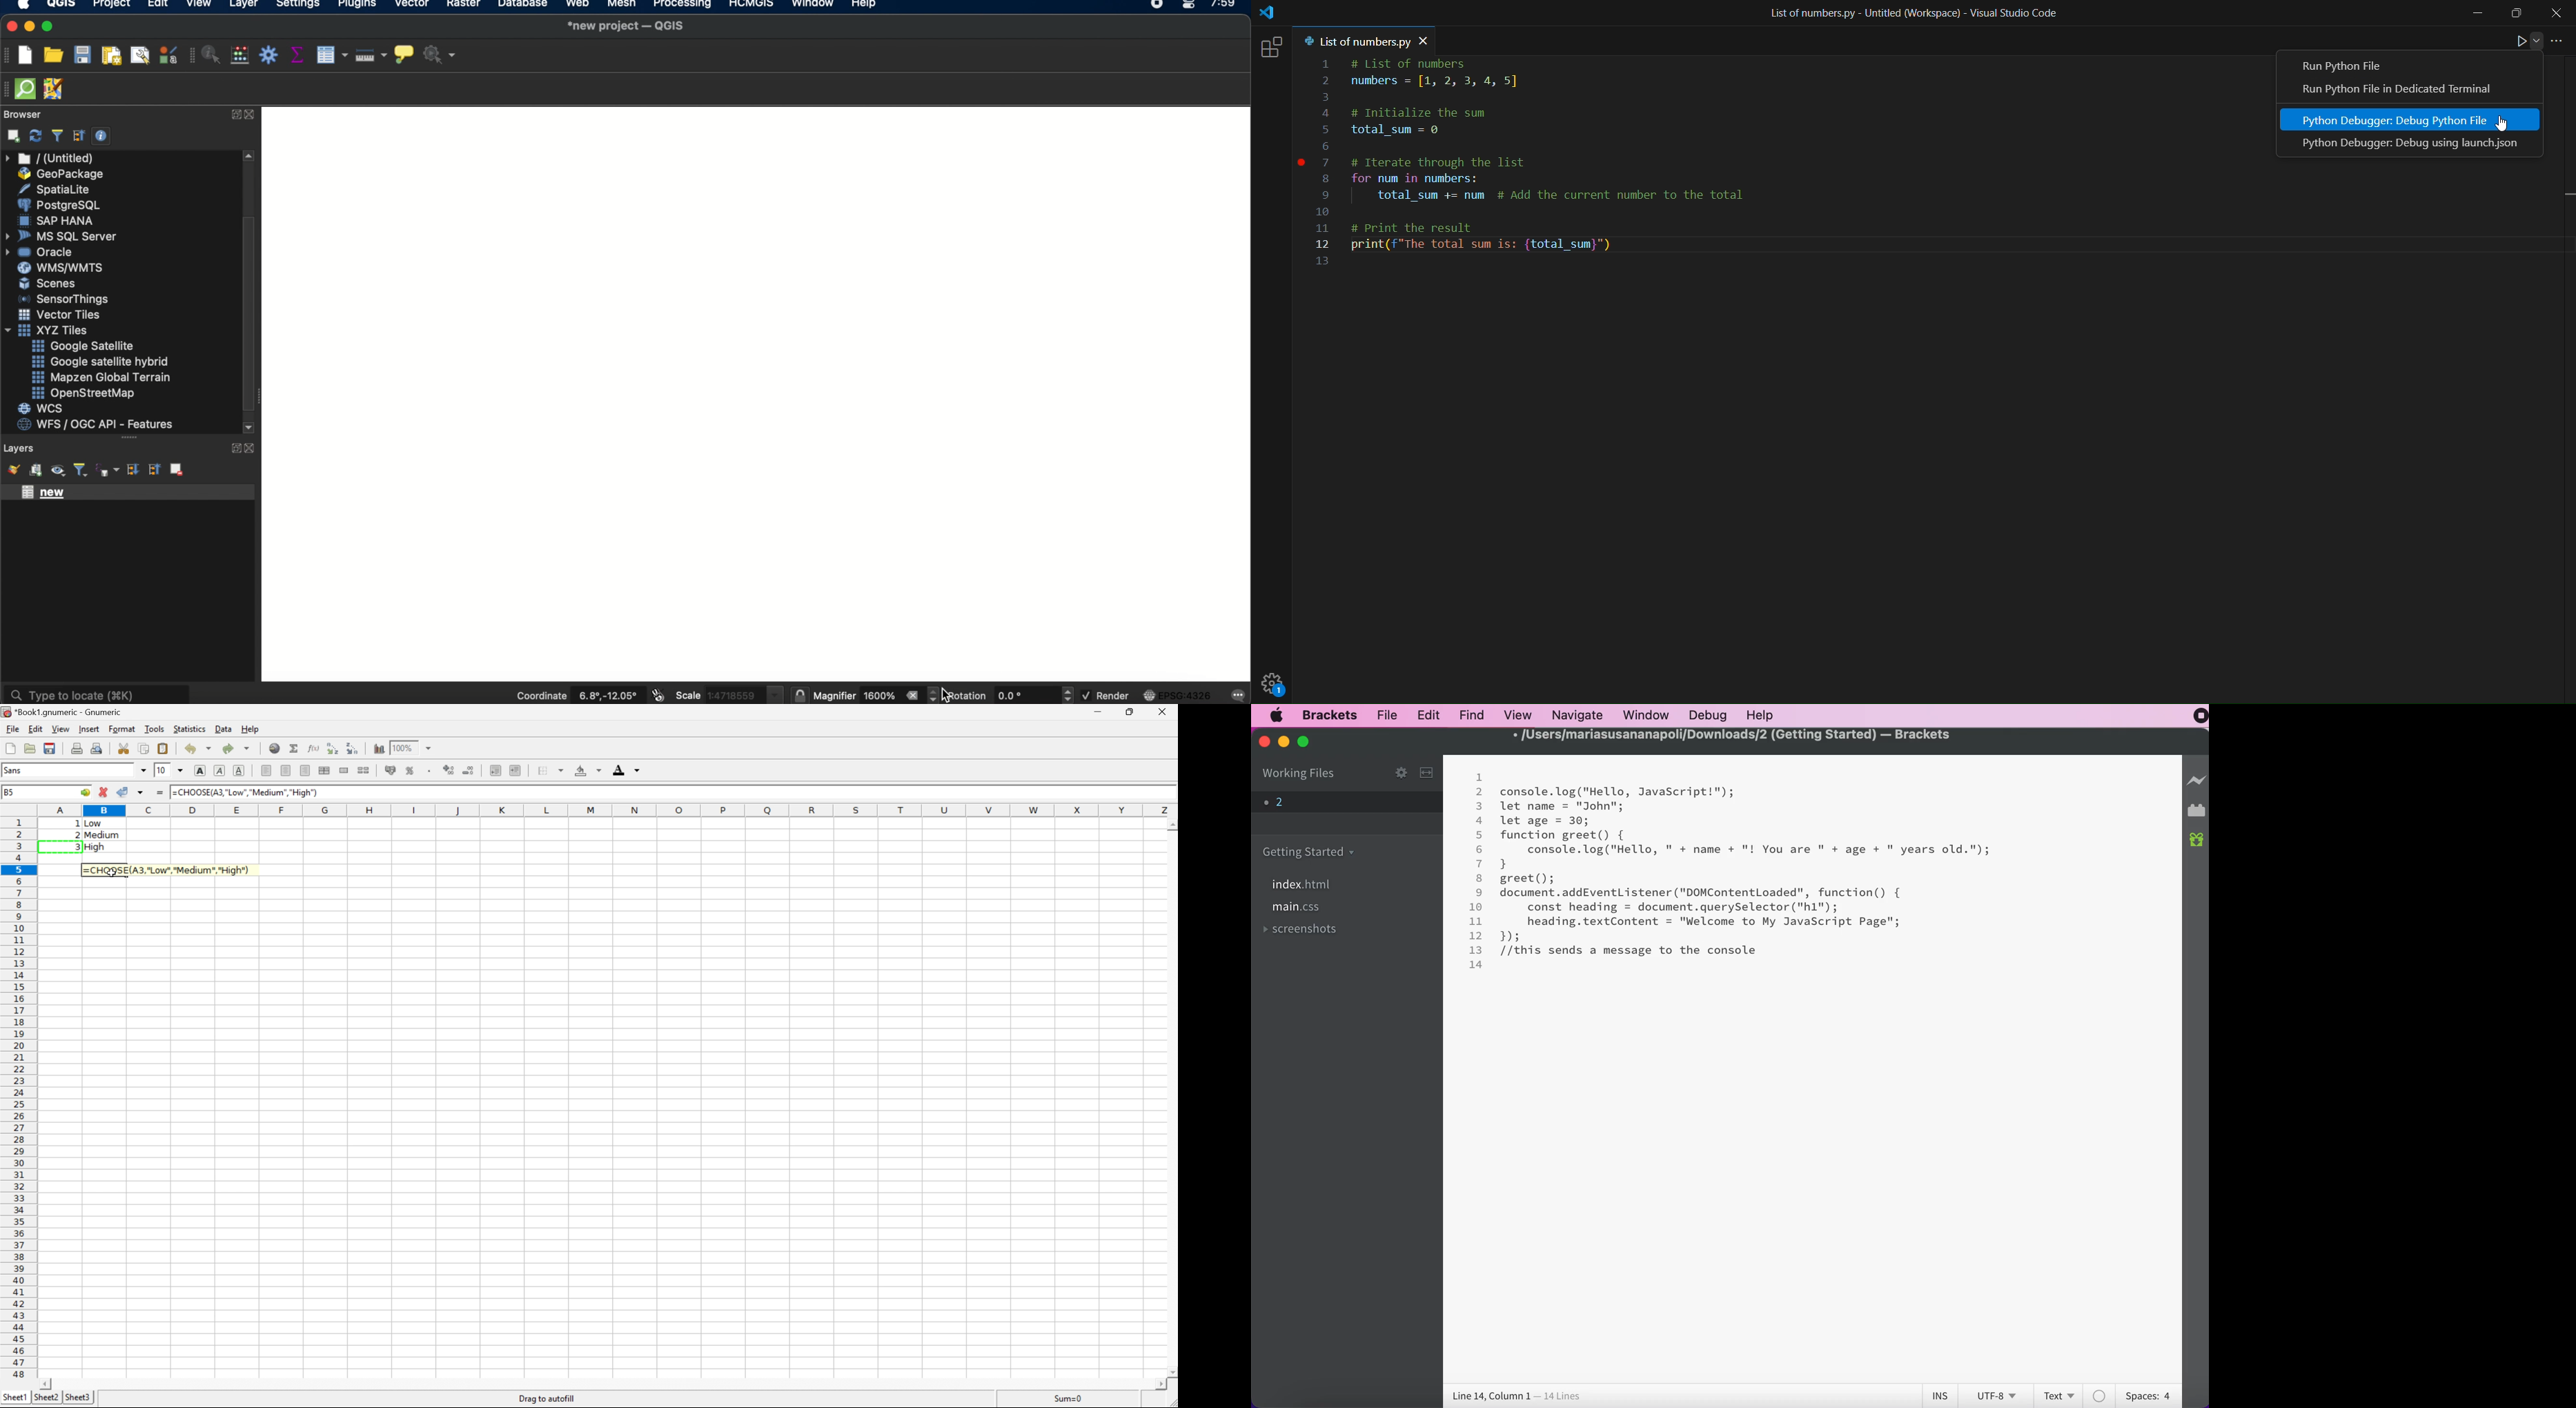  I want to click on 5, so click(1480, 835).